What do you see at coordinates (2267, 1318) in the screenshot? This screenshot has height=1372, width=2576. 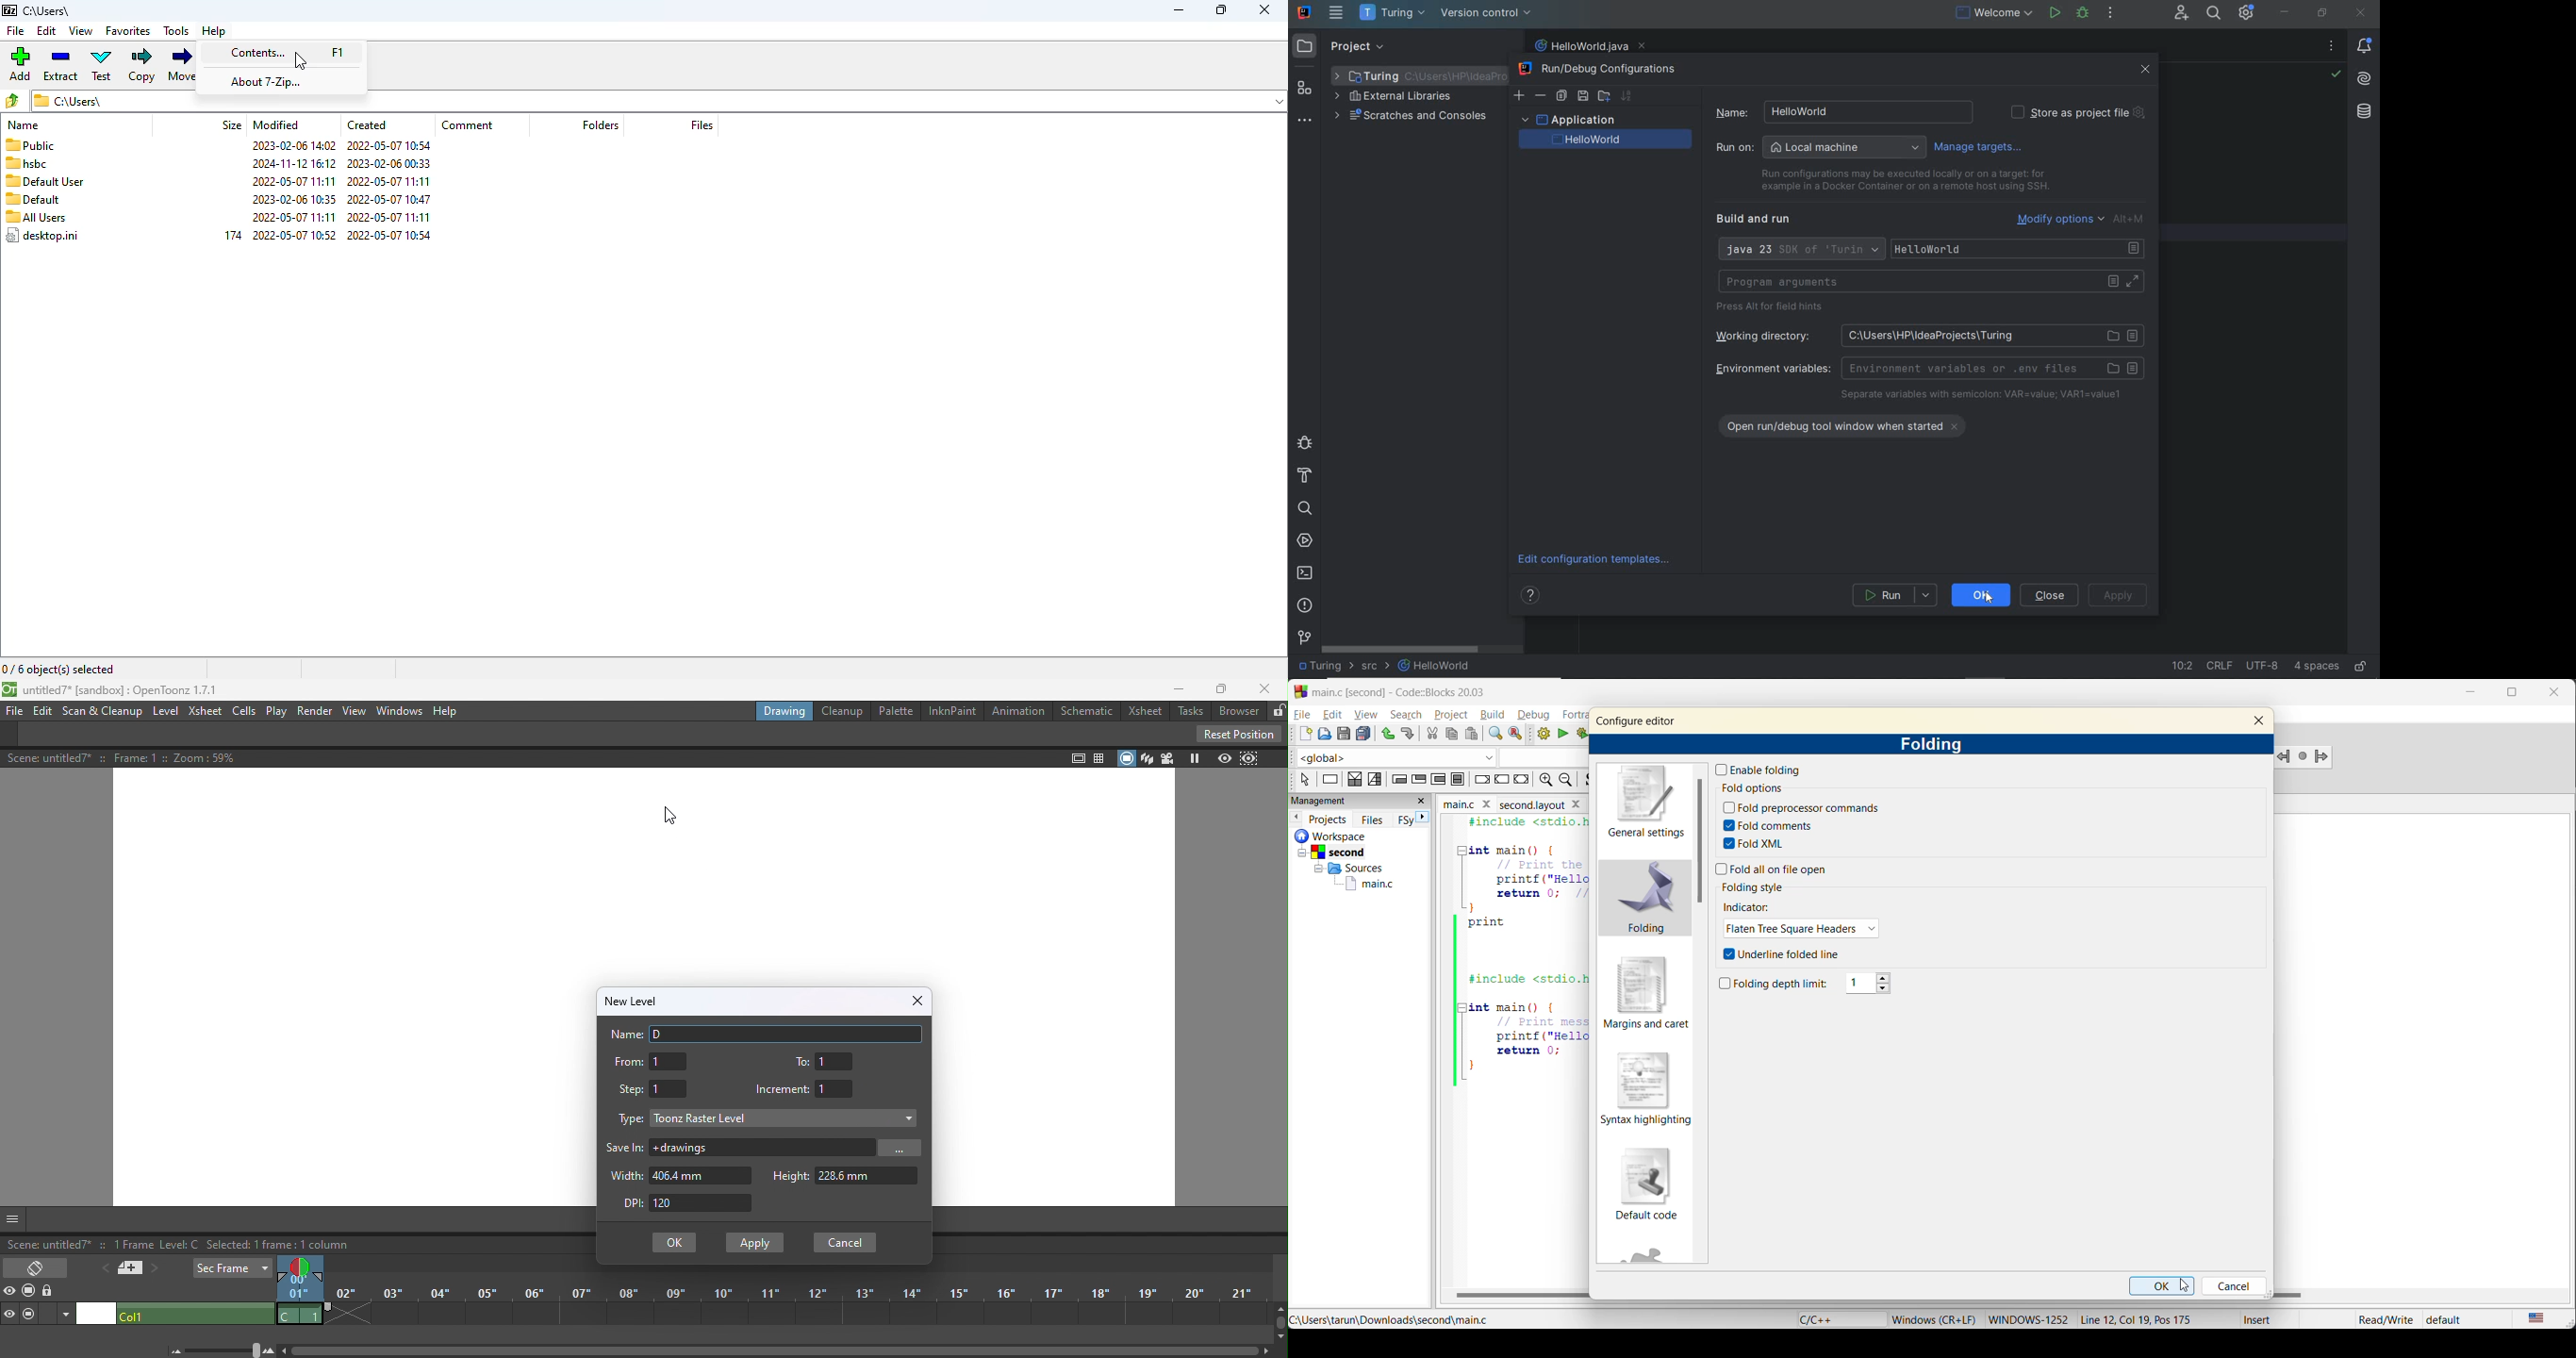 I see `Insert` at bounding box center [2267, 1318].